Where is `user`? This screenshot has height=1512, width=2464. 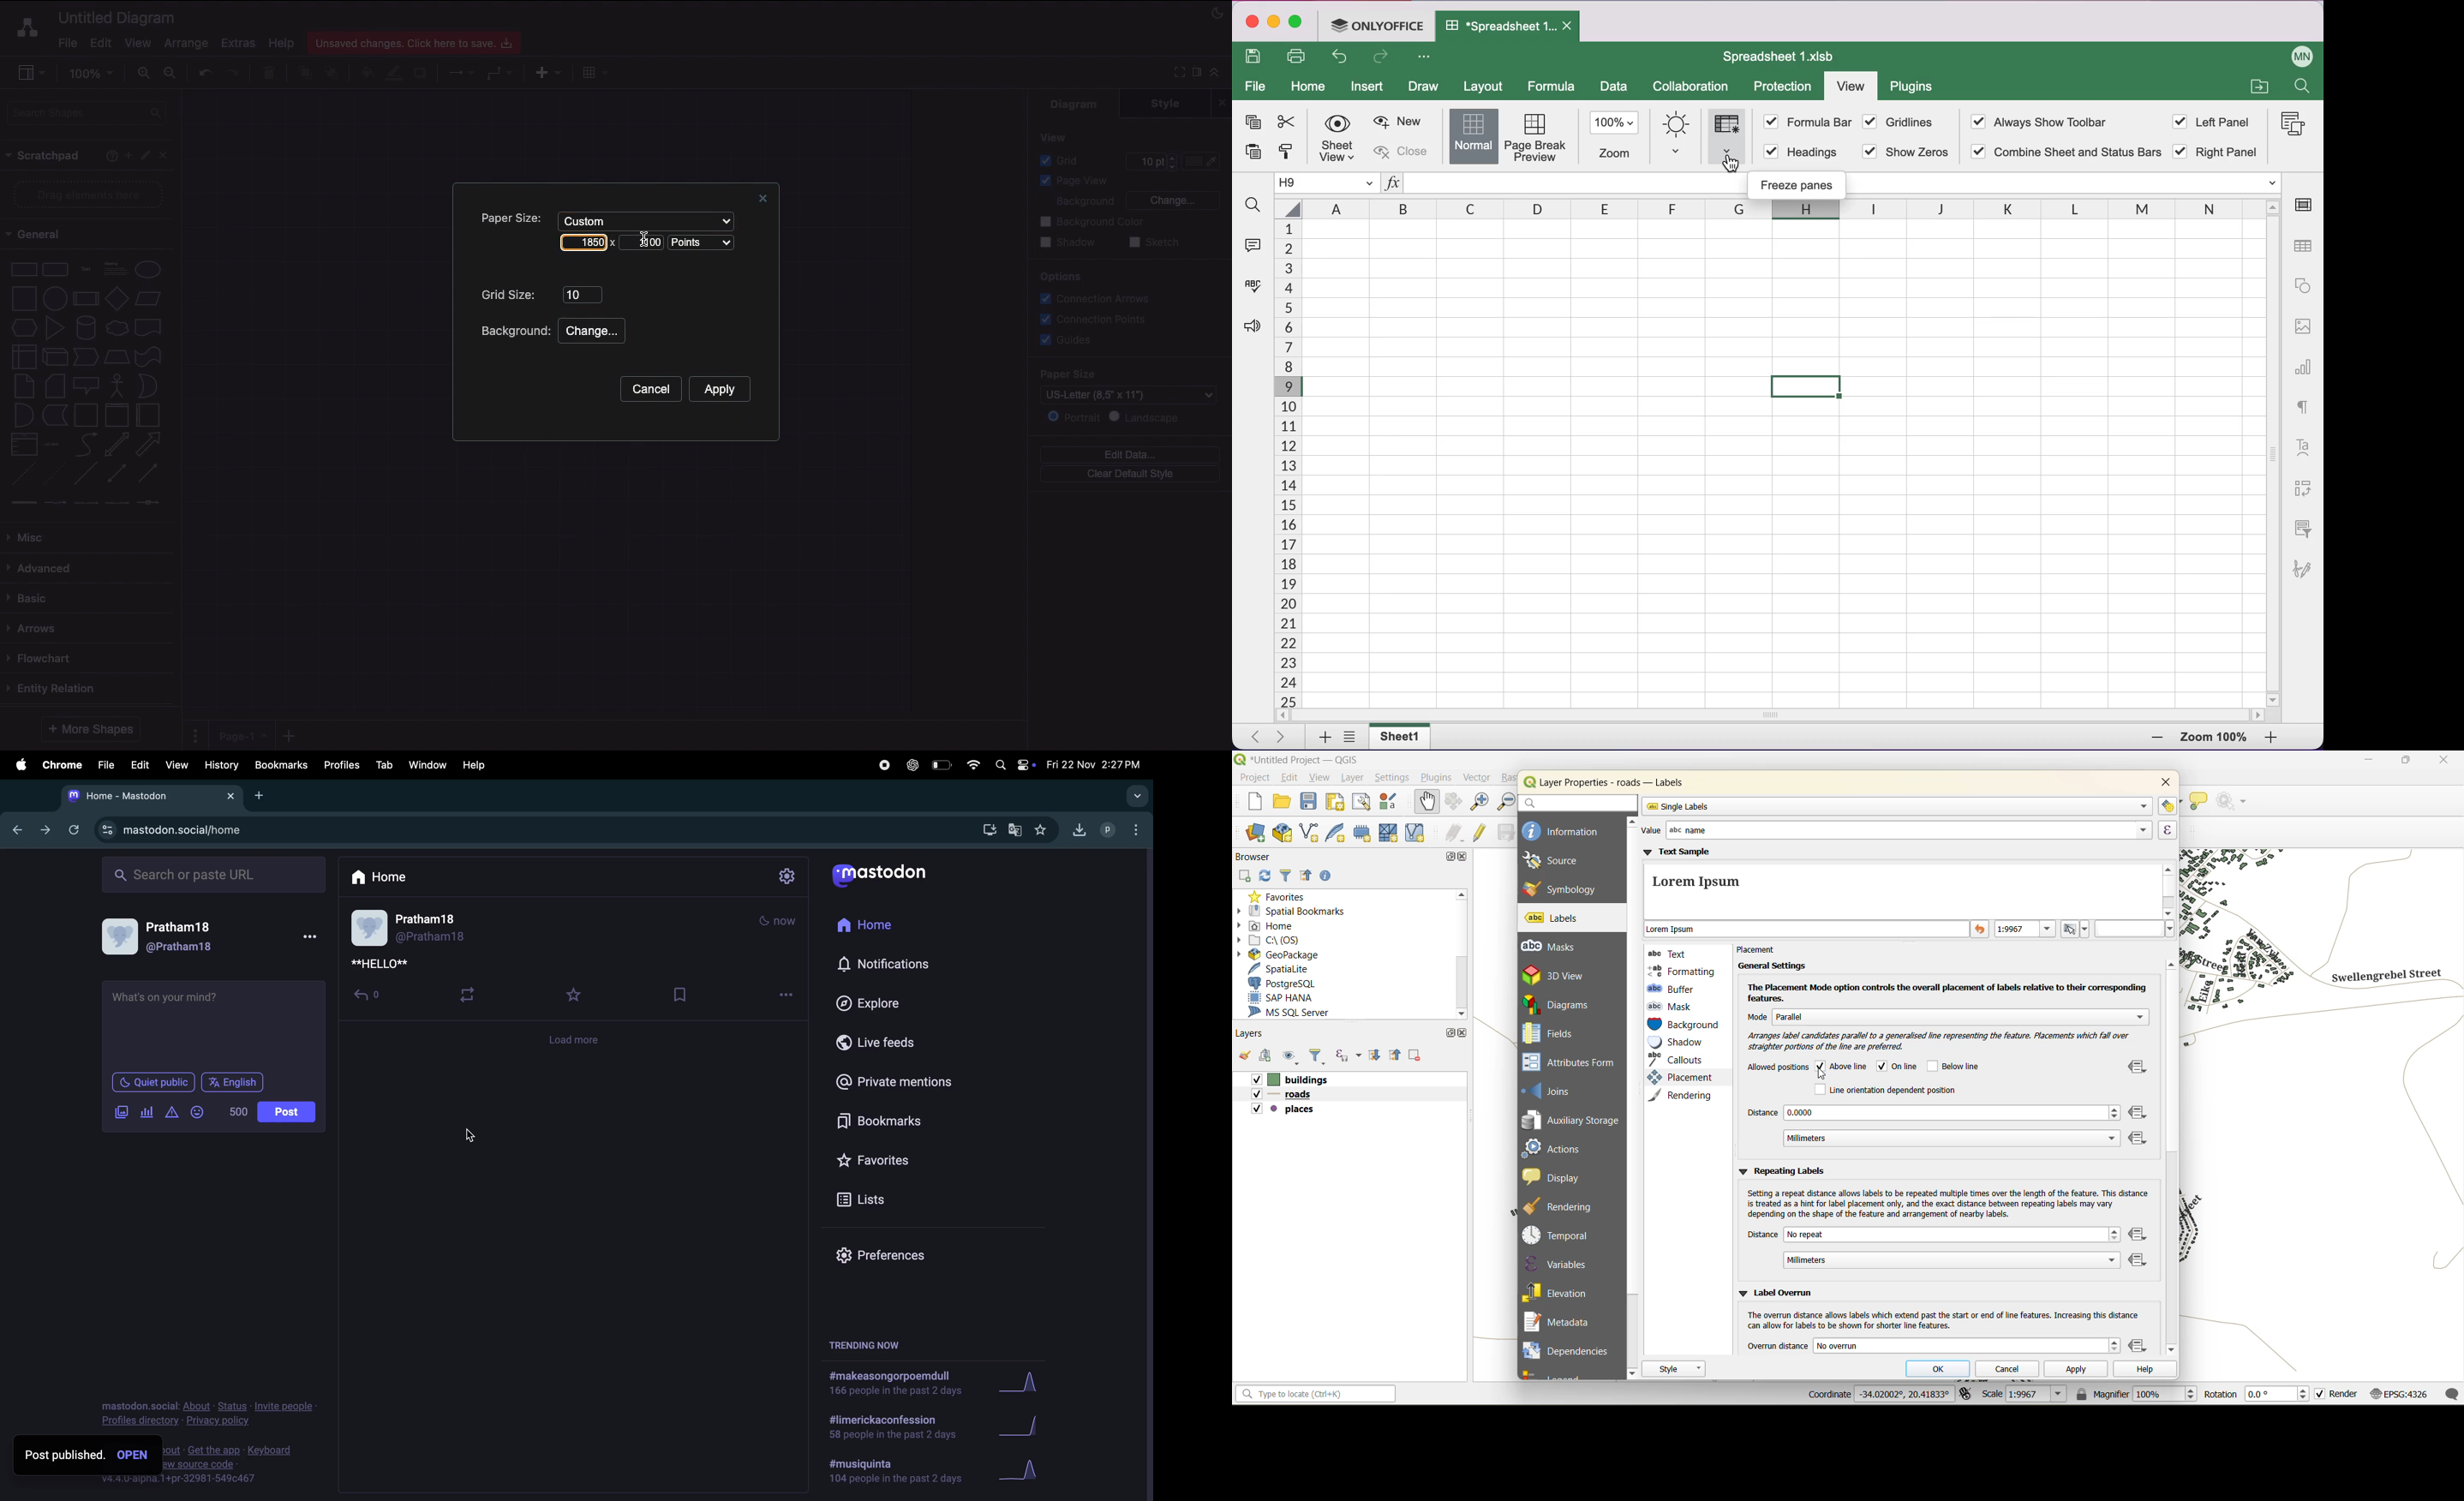 user is located at coordinates (435, 926).